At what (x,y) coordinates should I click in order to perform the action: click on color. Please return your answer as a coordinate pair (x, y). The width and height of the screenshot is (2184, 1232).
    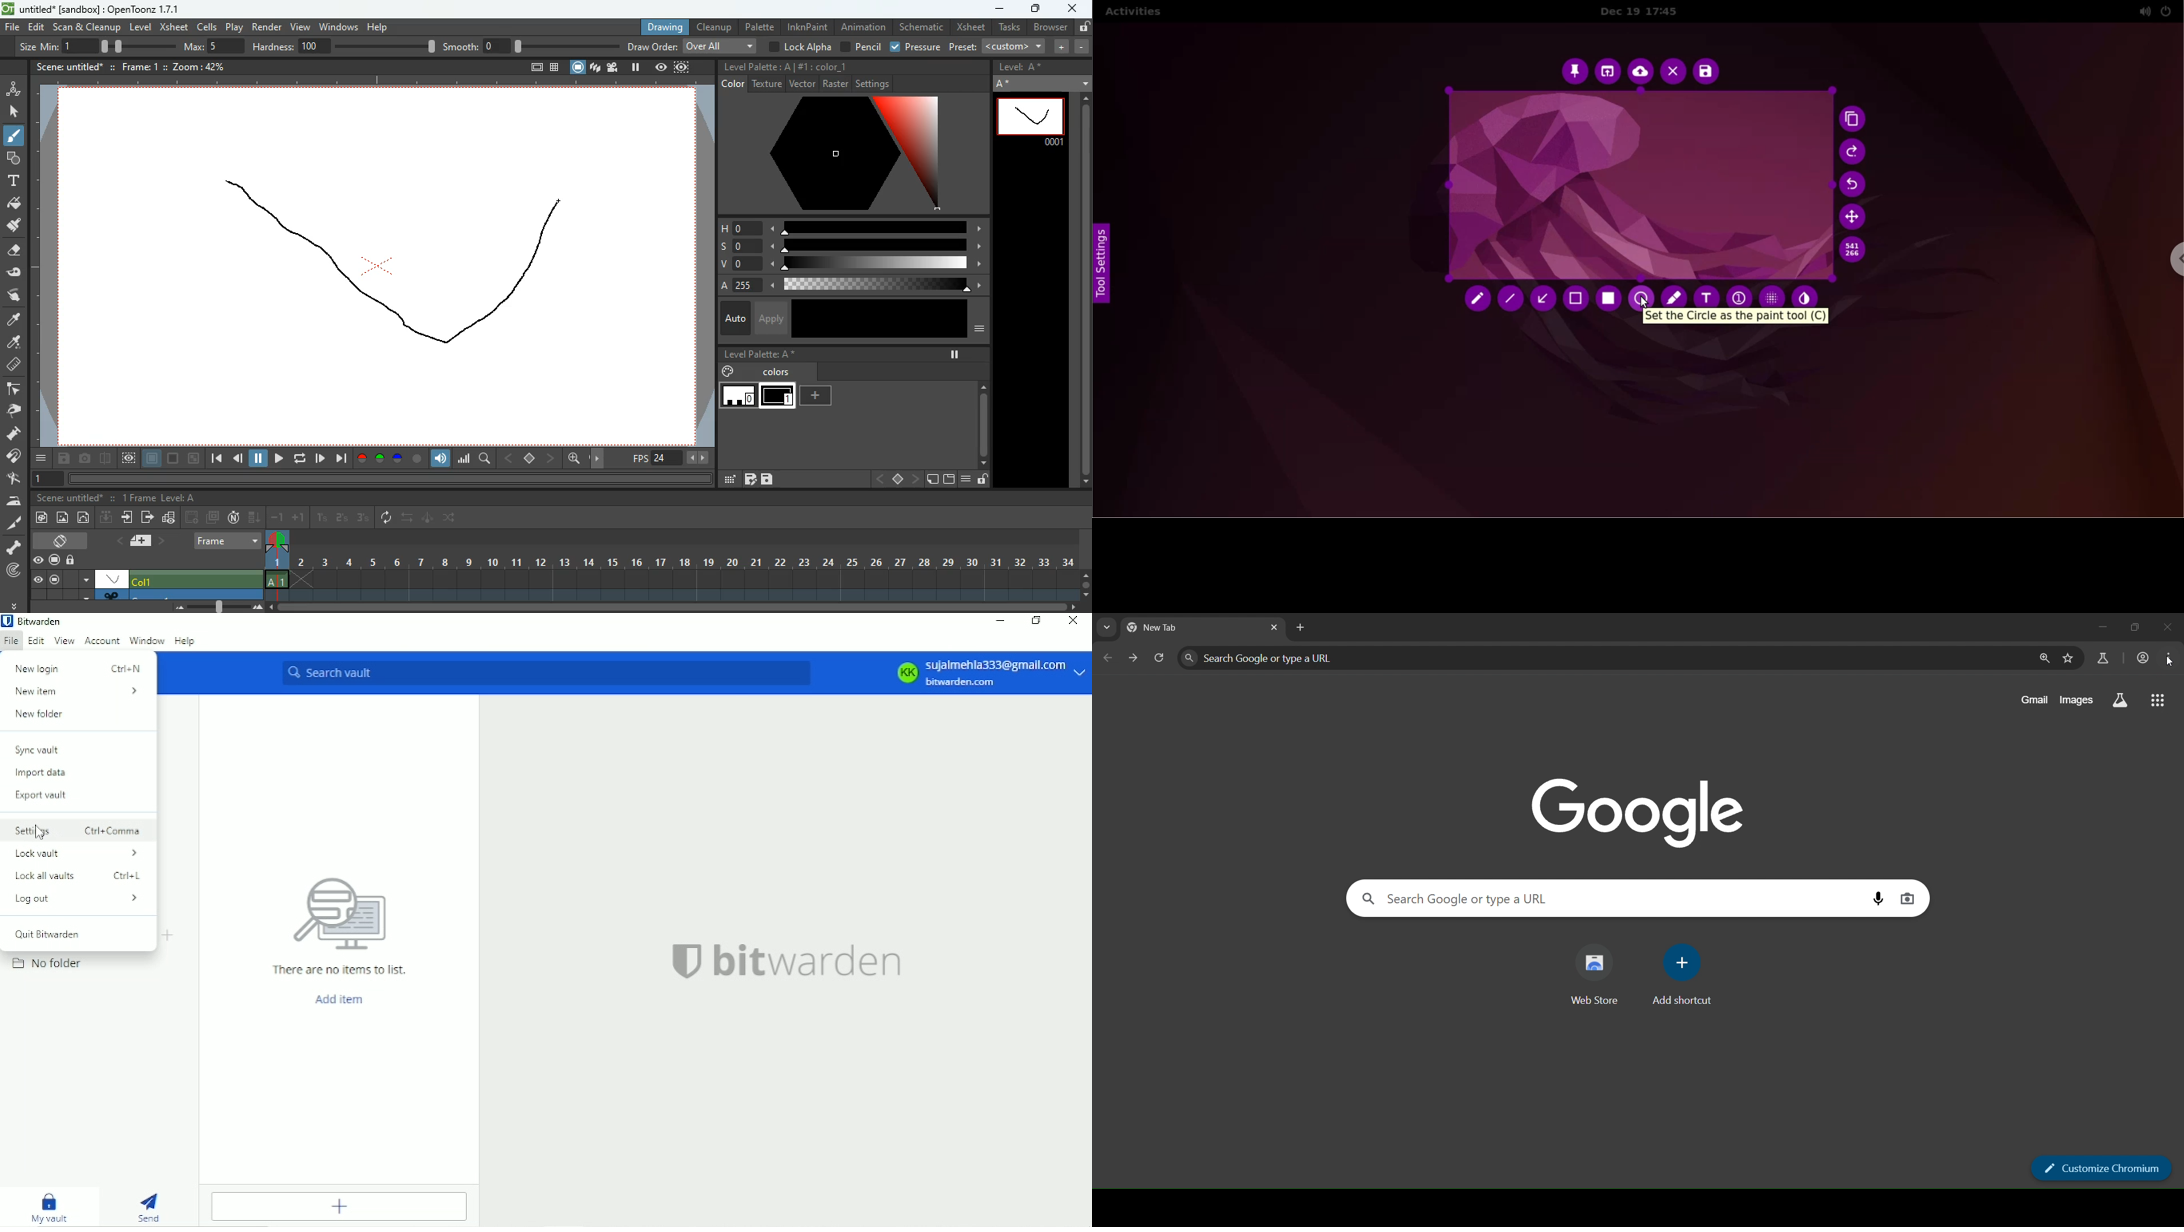
    Looking at the image, I should click on (830, 66).